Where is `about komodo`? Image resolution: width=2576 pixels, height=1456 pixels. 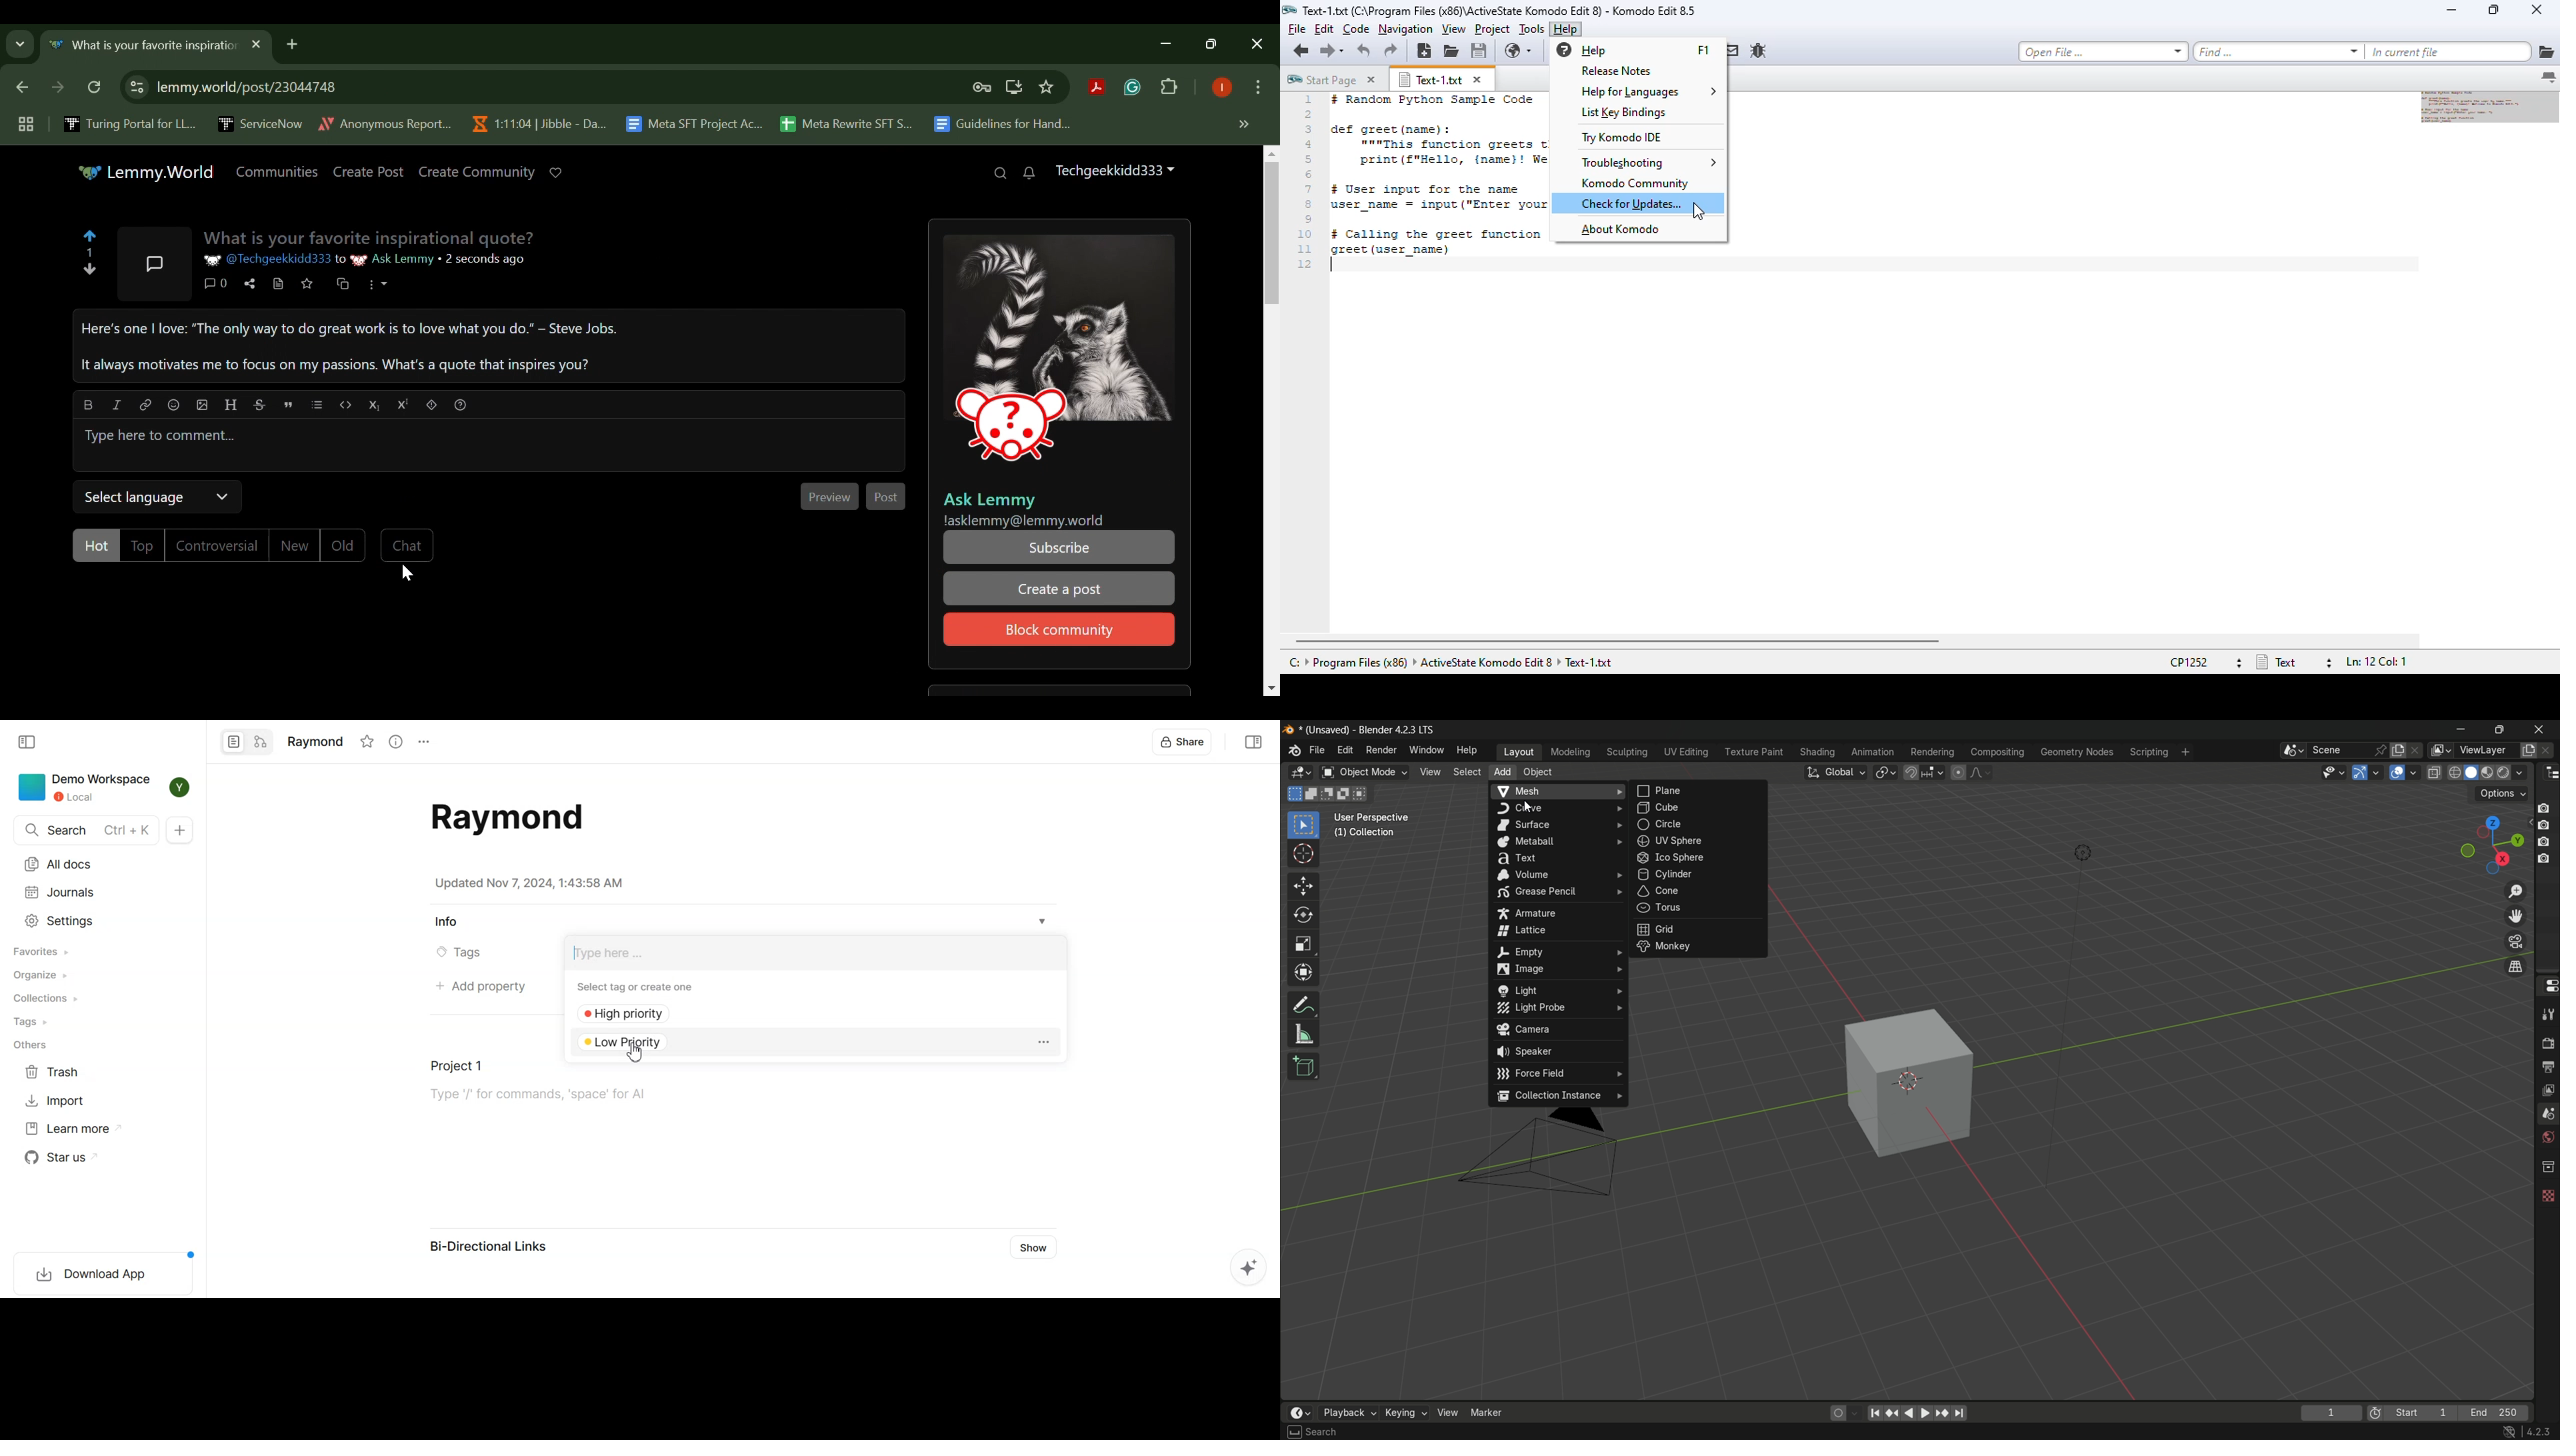 about komodo is located at coordinates (1620, 230).